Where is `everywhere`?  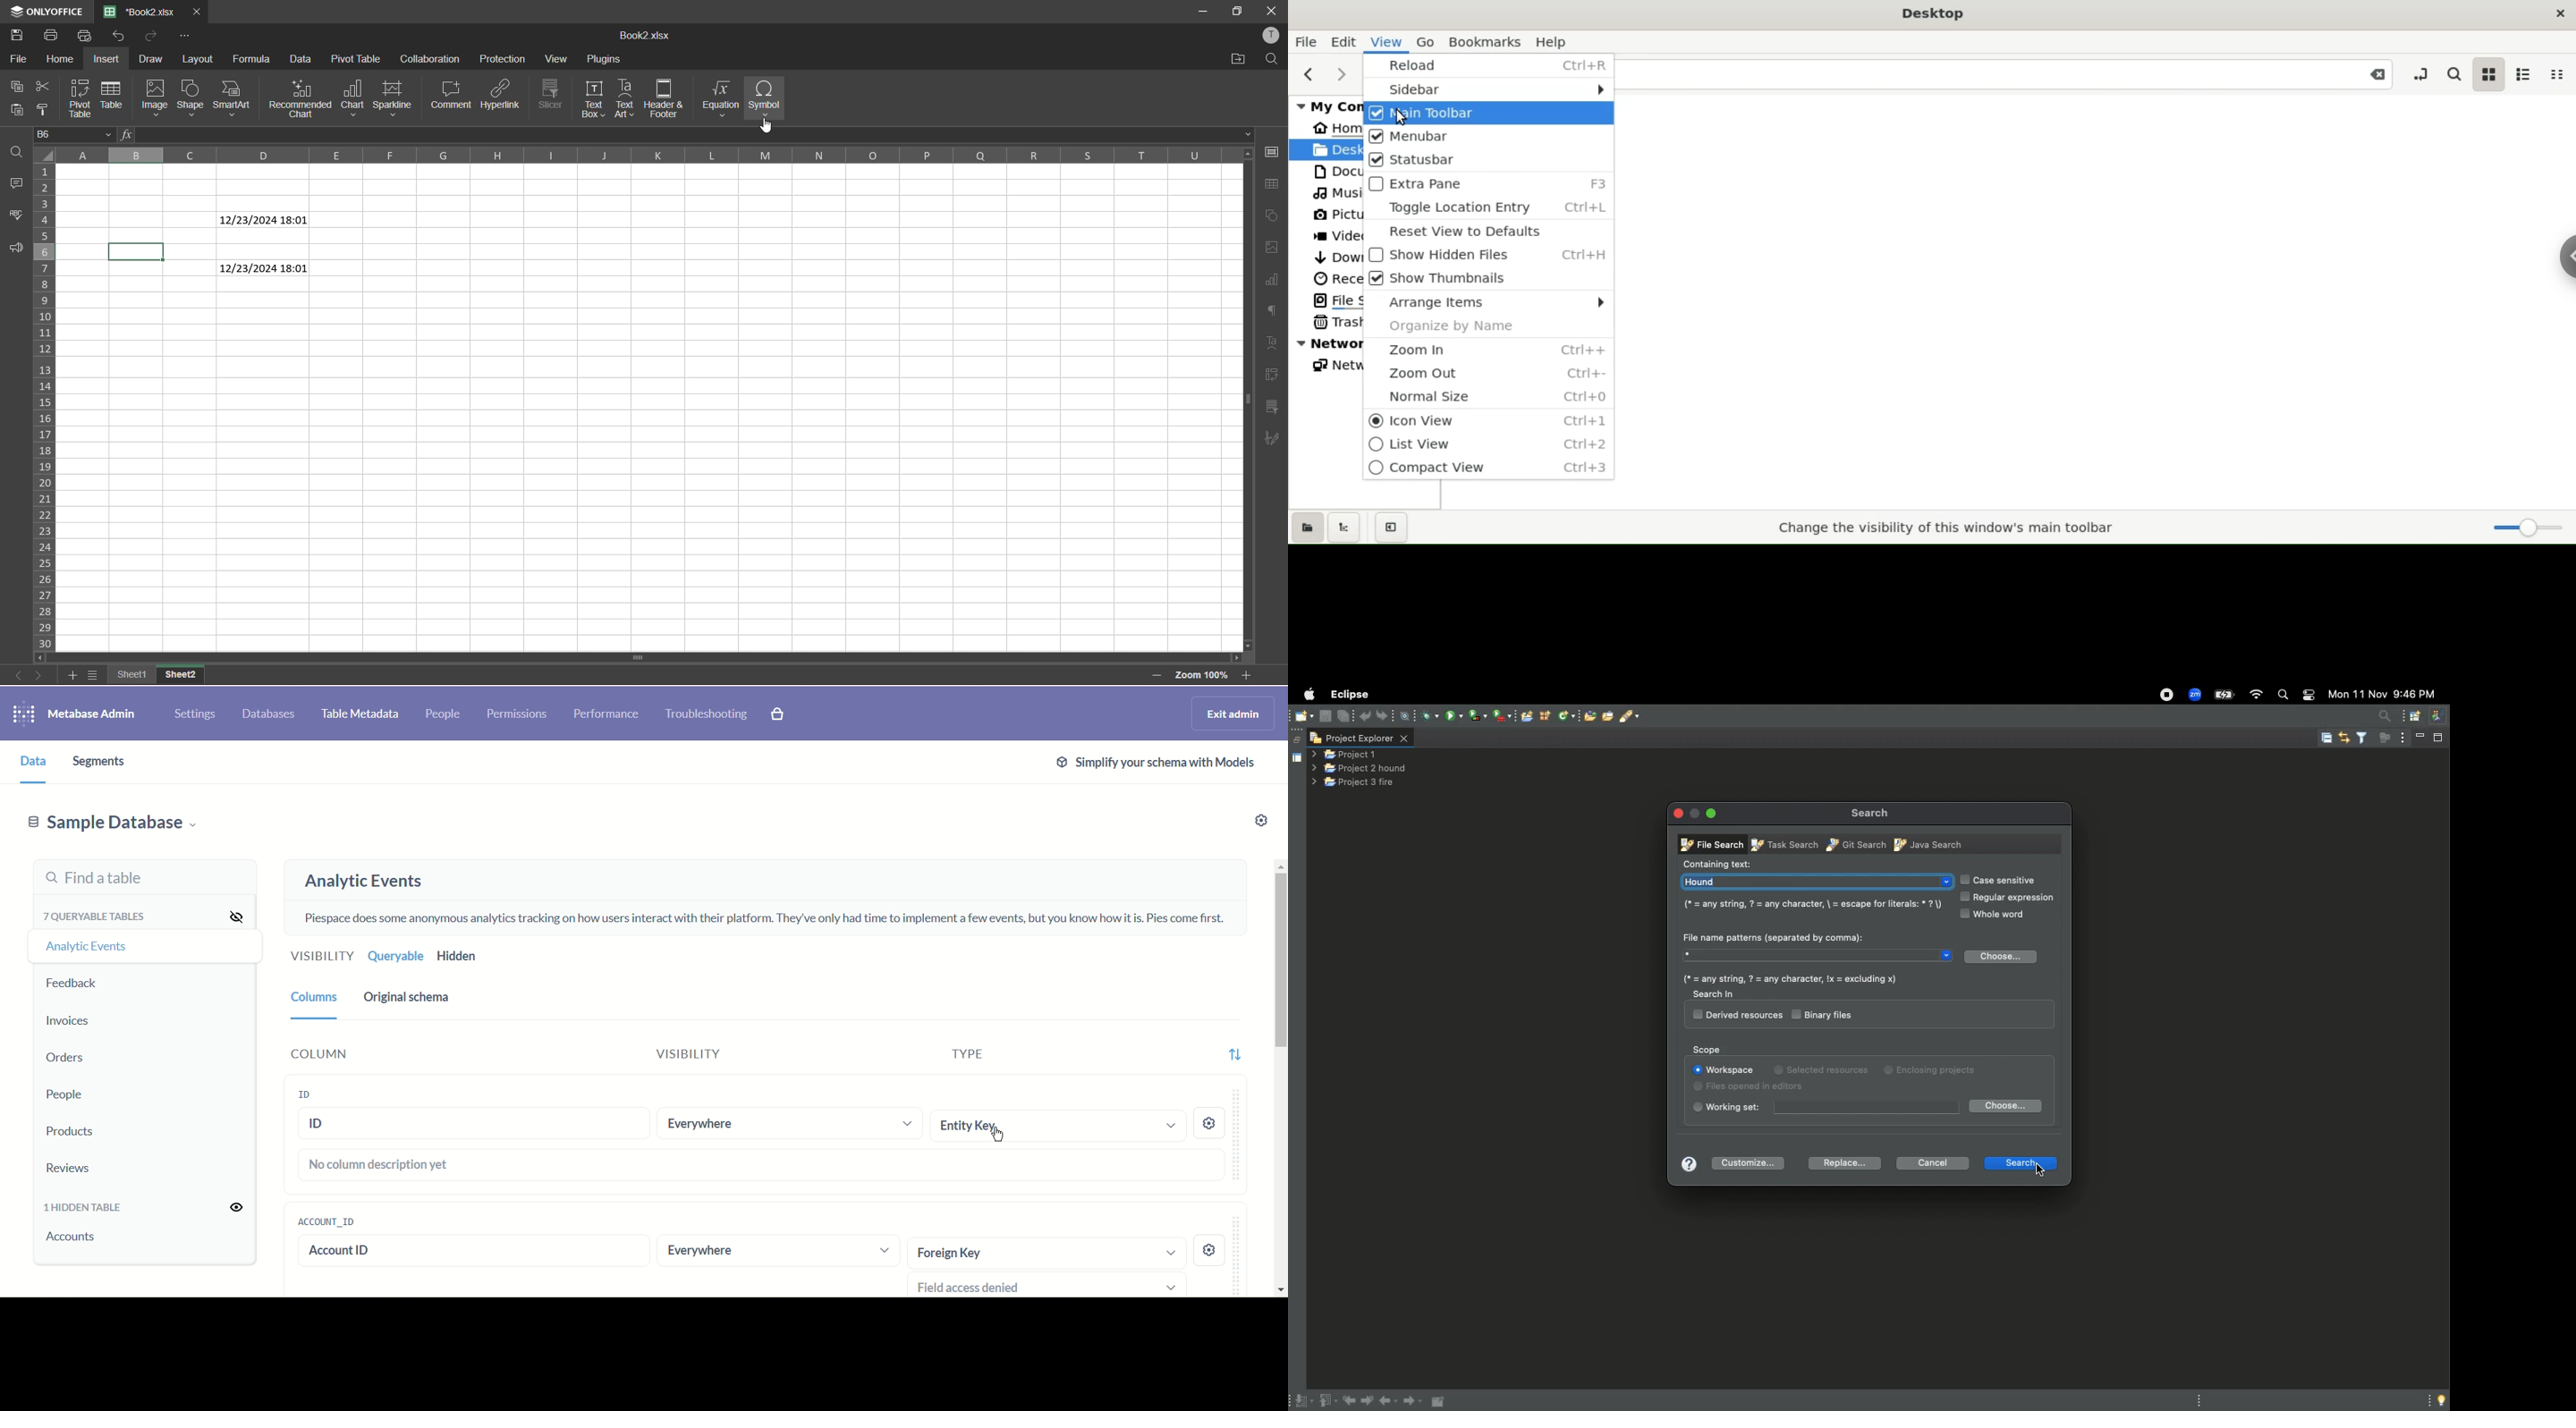 everywhere is located at coordinates (779, 1254).